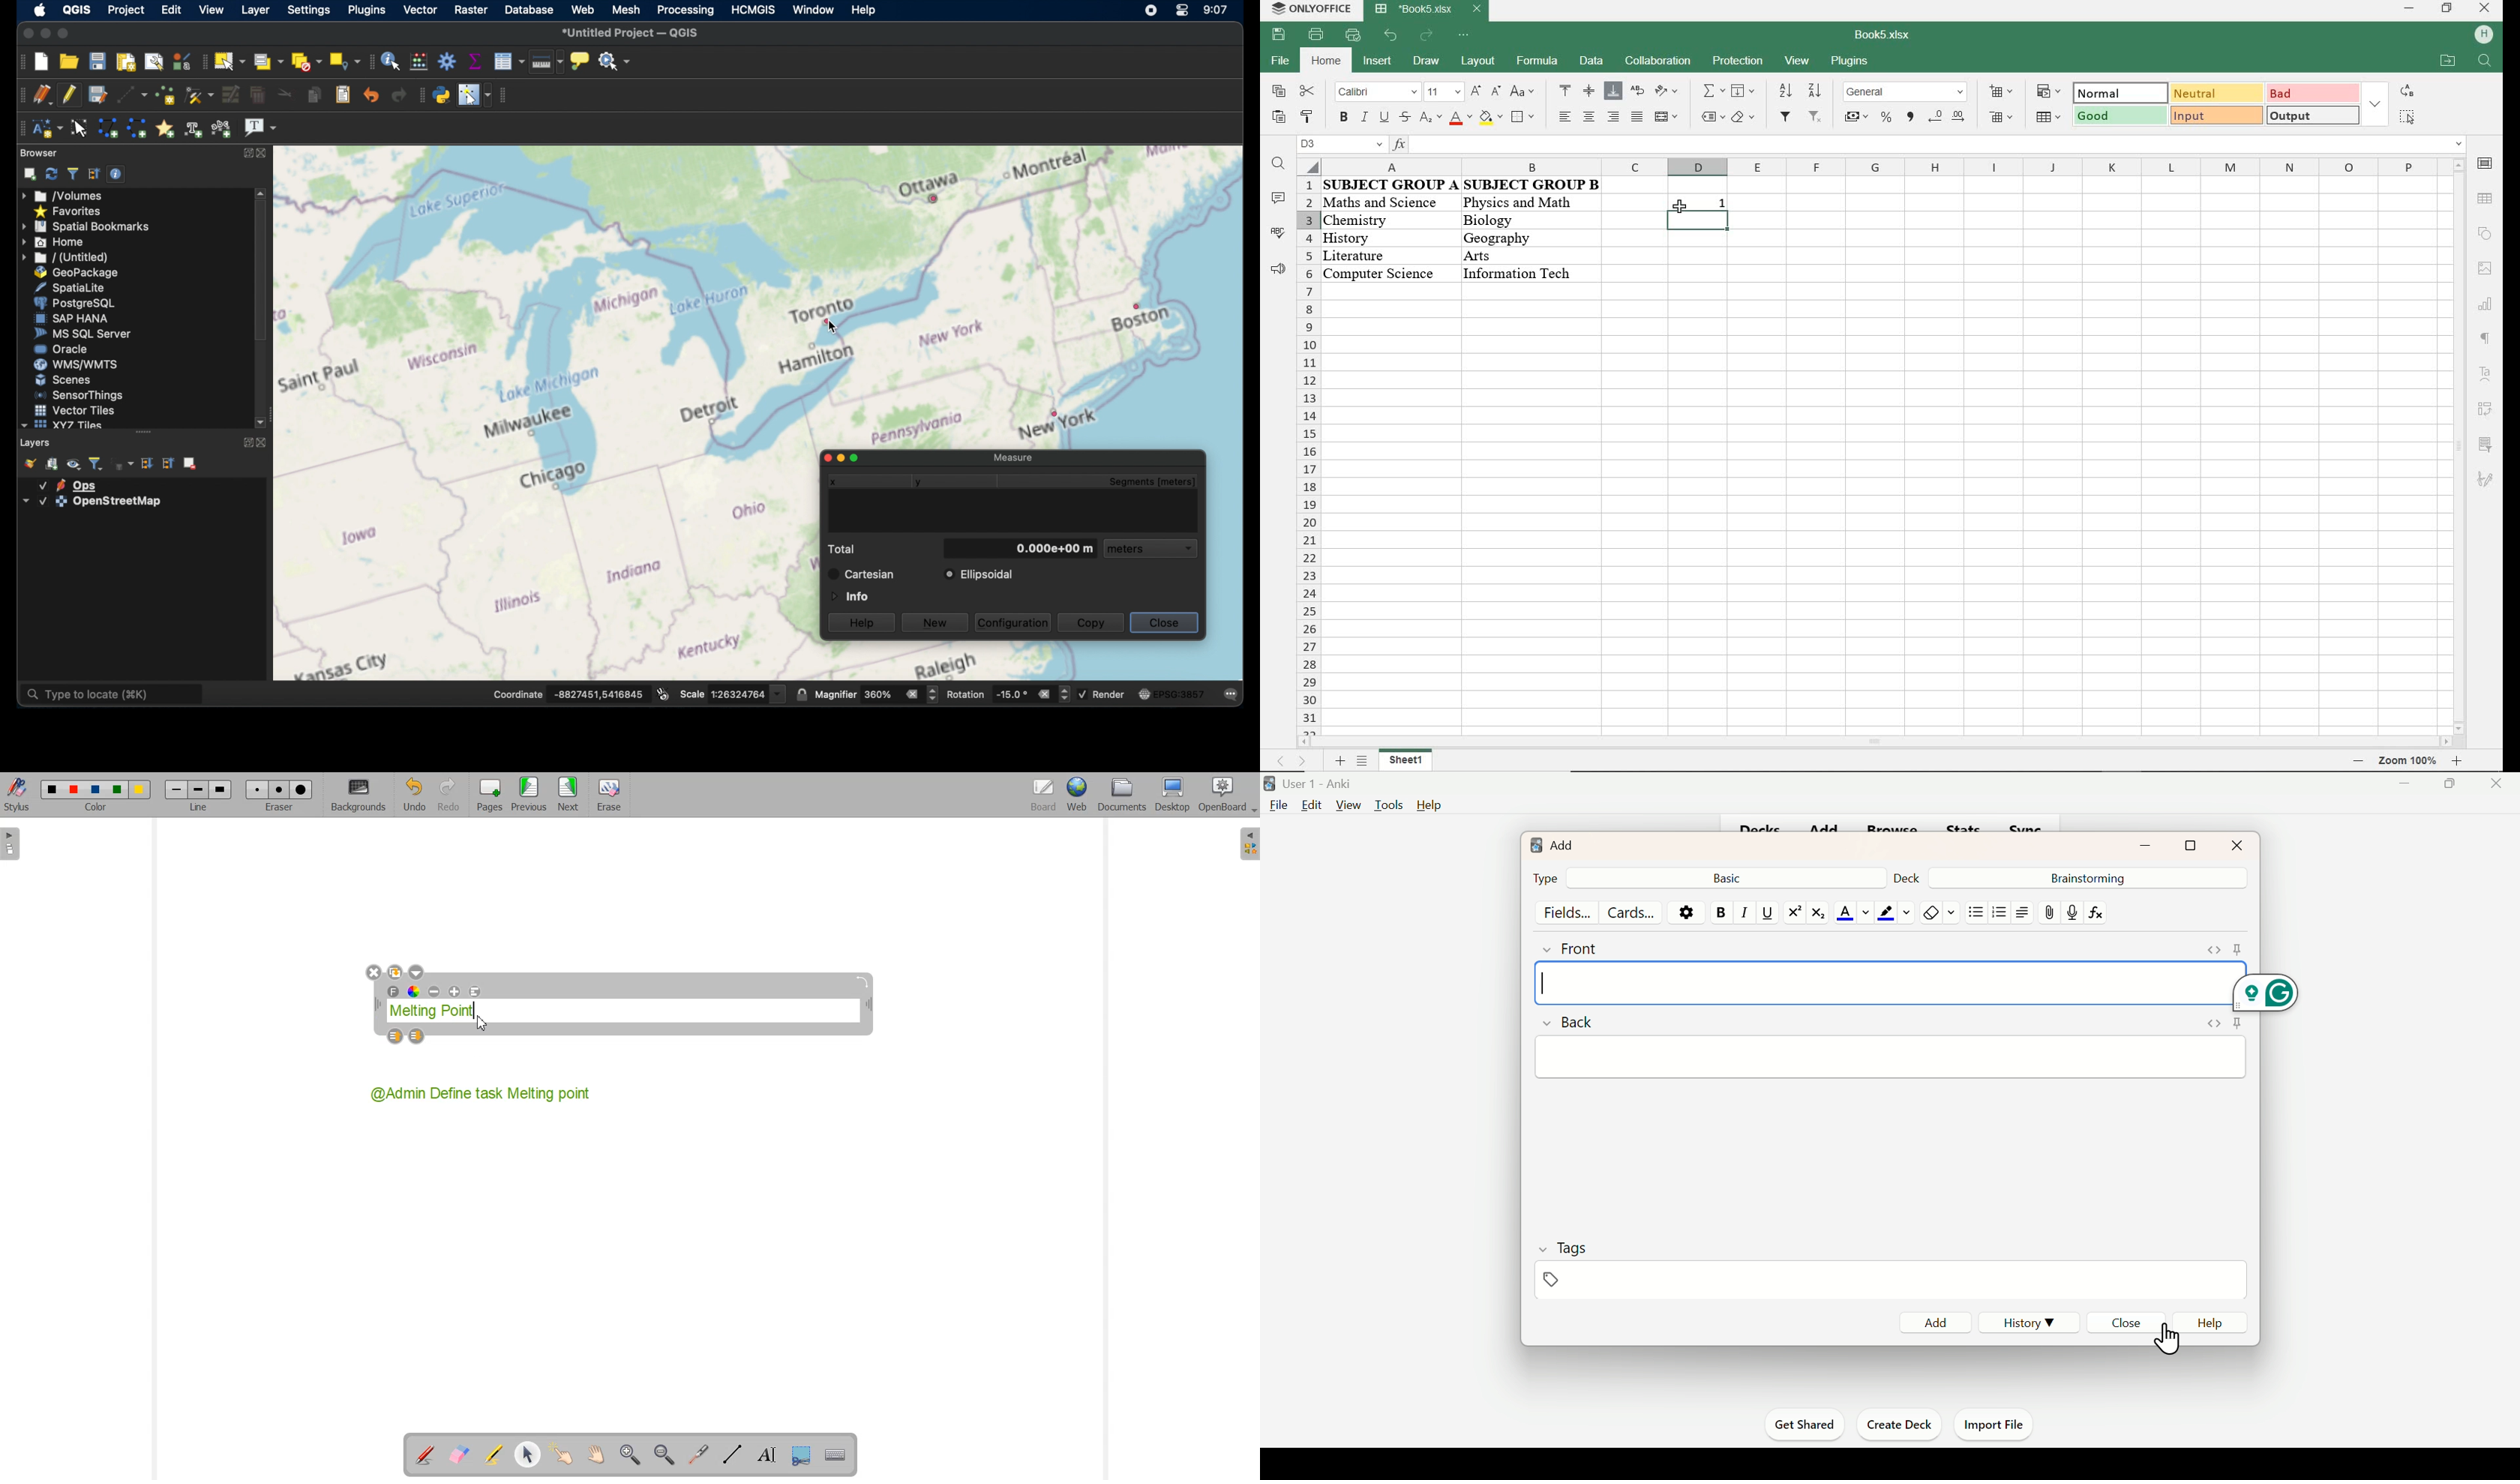 This screenshot has width=2520, height=1484. I want to click on normal, so click(2117, 93).